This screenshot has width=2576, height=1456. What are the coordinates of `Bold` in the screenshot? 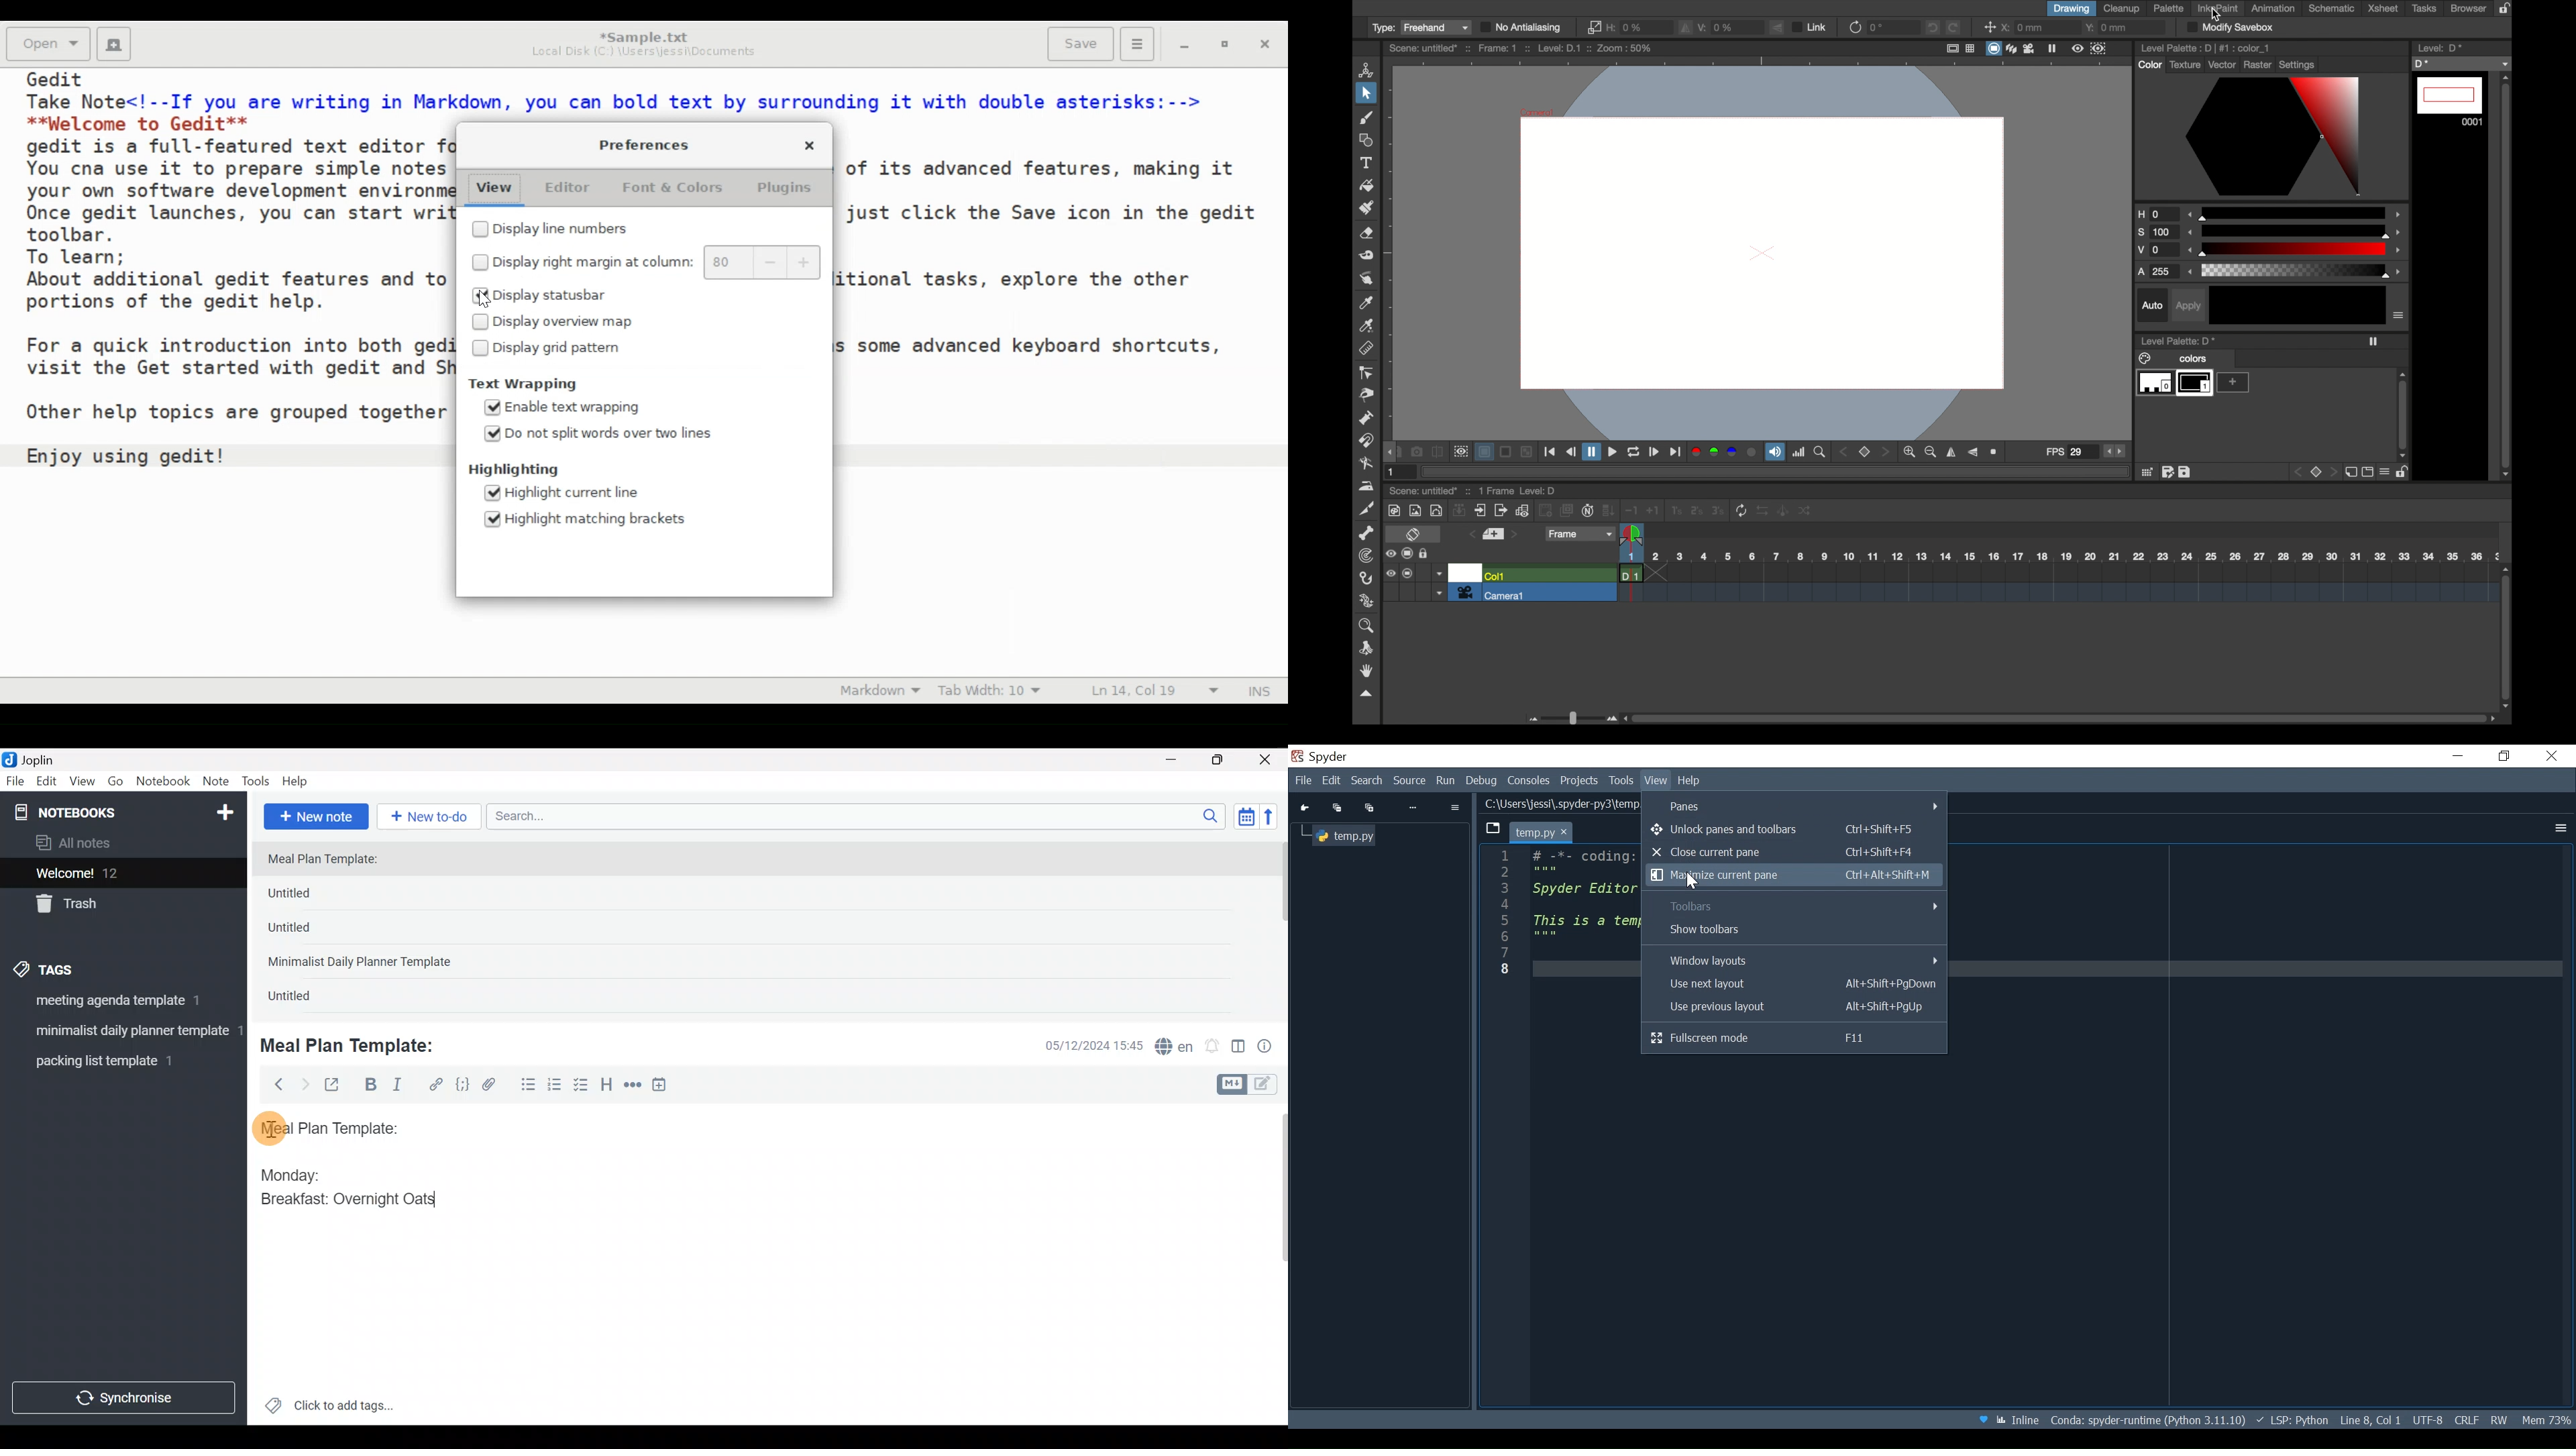 It's located at (370, 1086).